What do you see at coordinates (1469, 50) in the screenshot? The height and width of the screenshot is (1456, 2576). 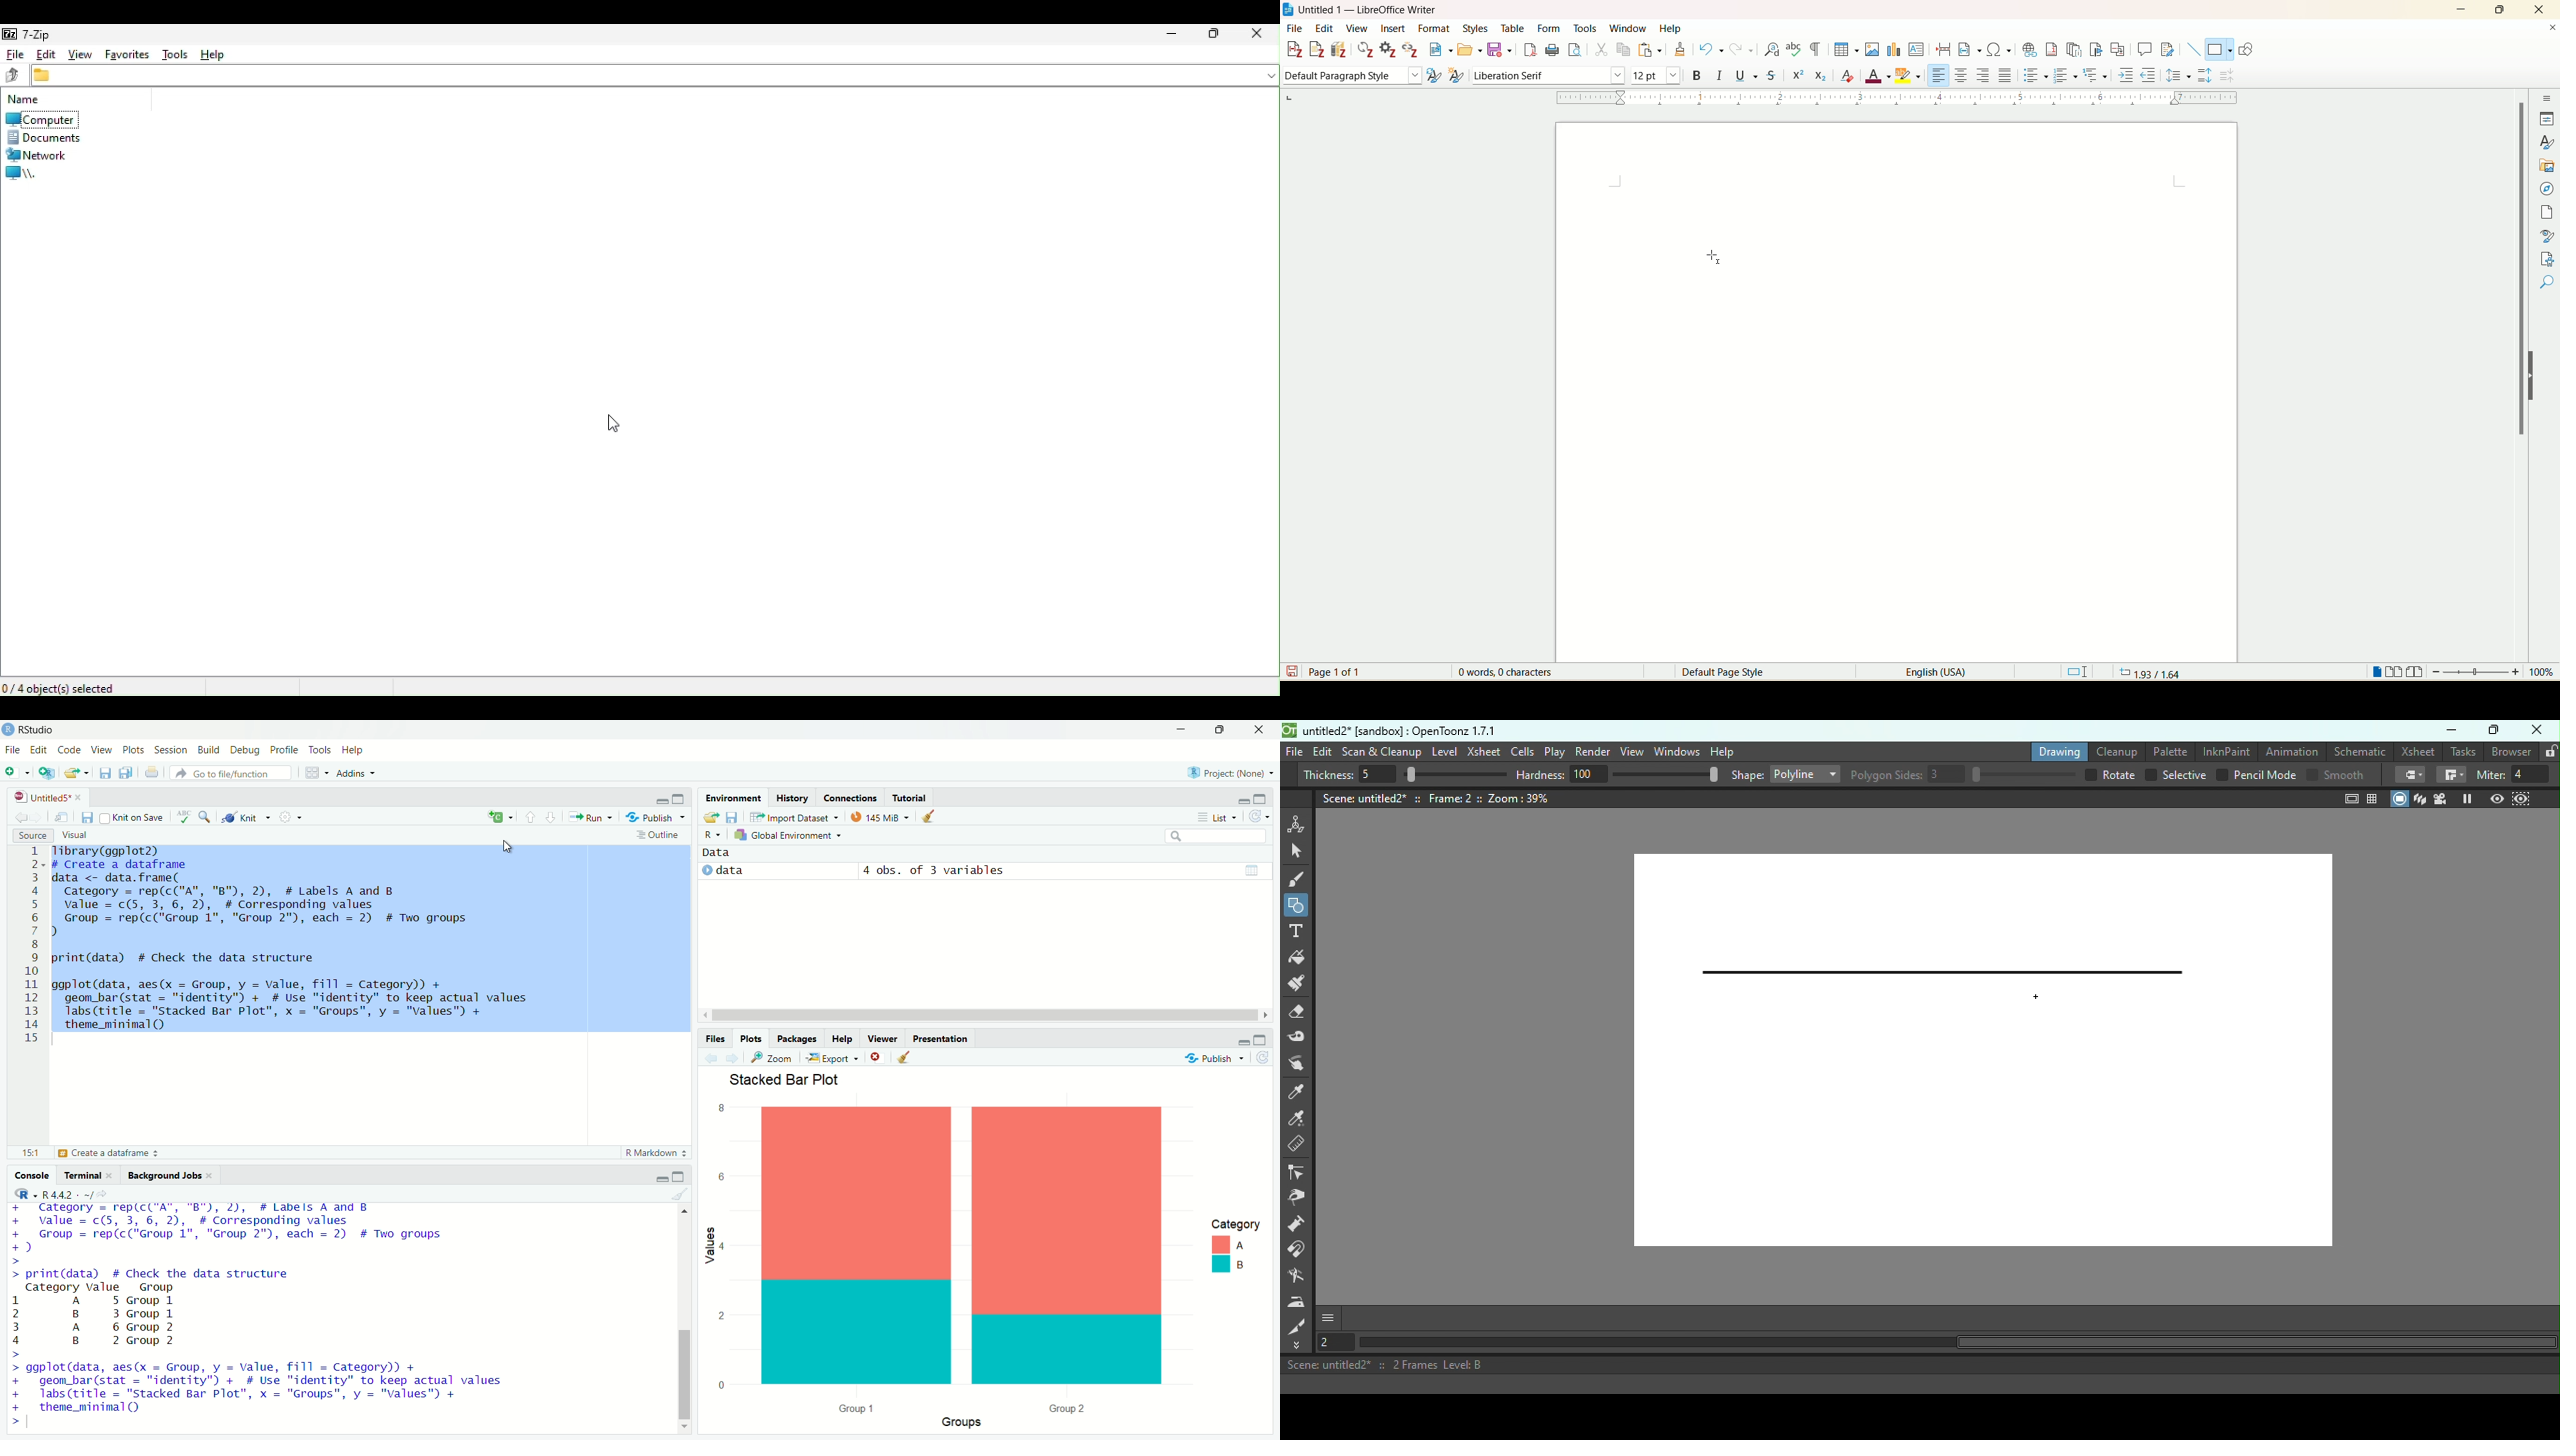 I see `open` at bounding box center [1469, 50].